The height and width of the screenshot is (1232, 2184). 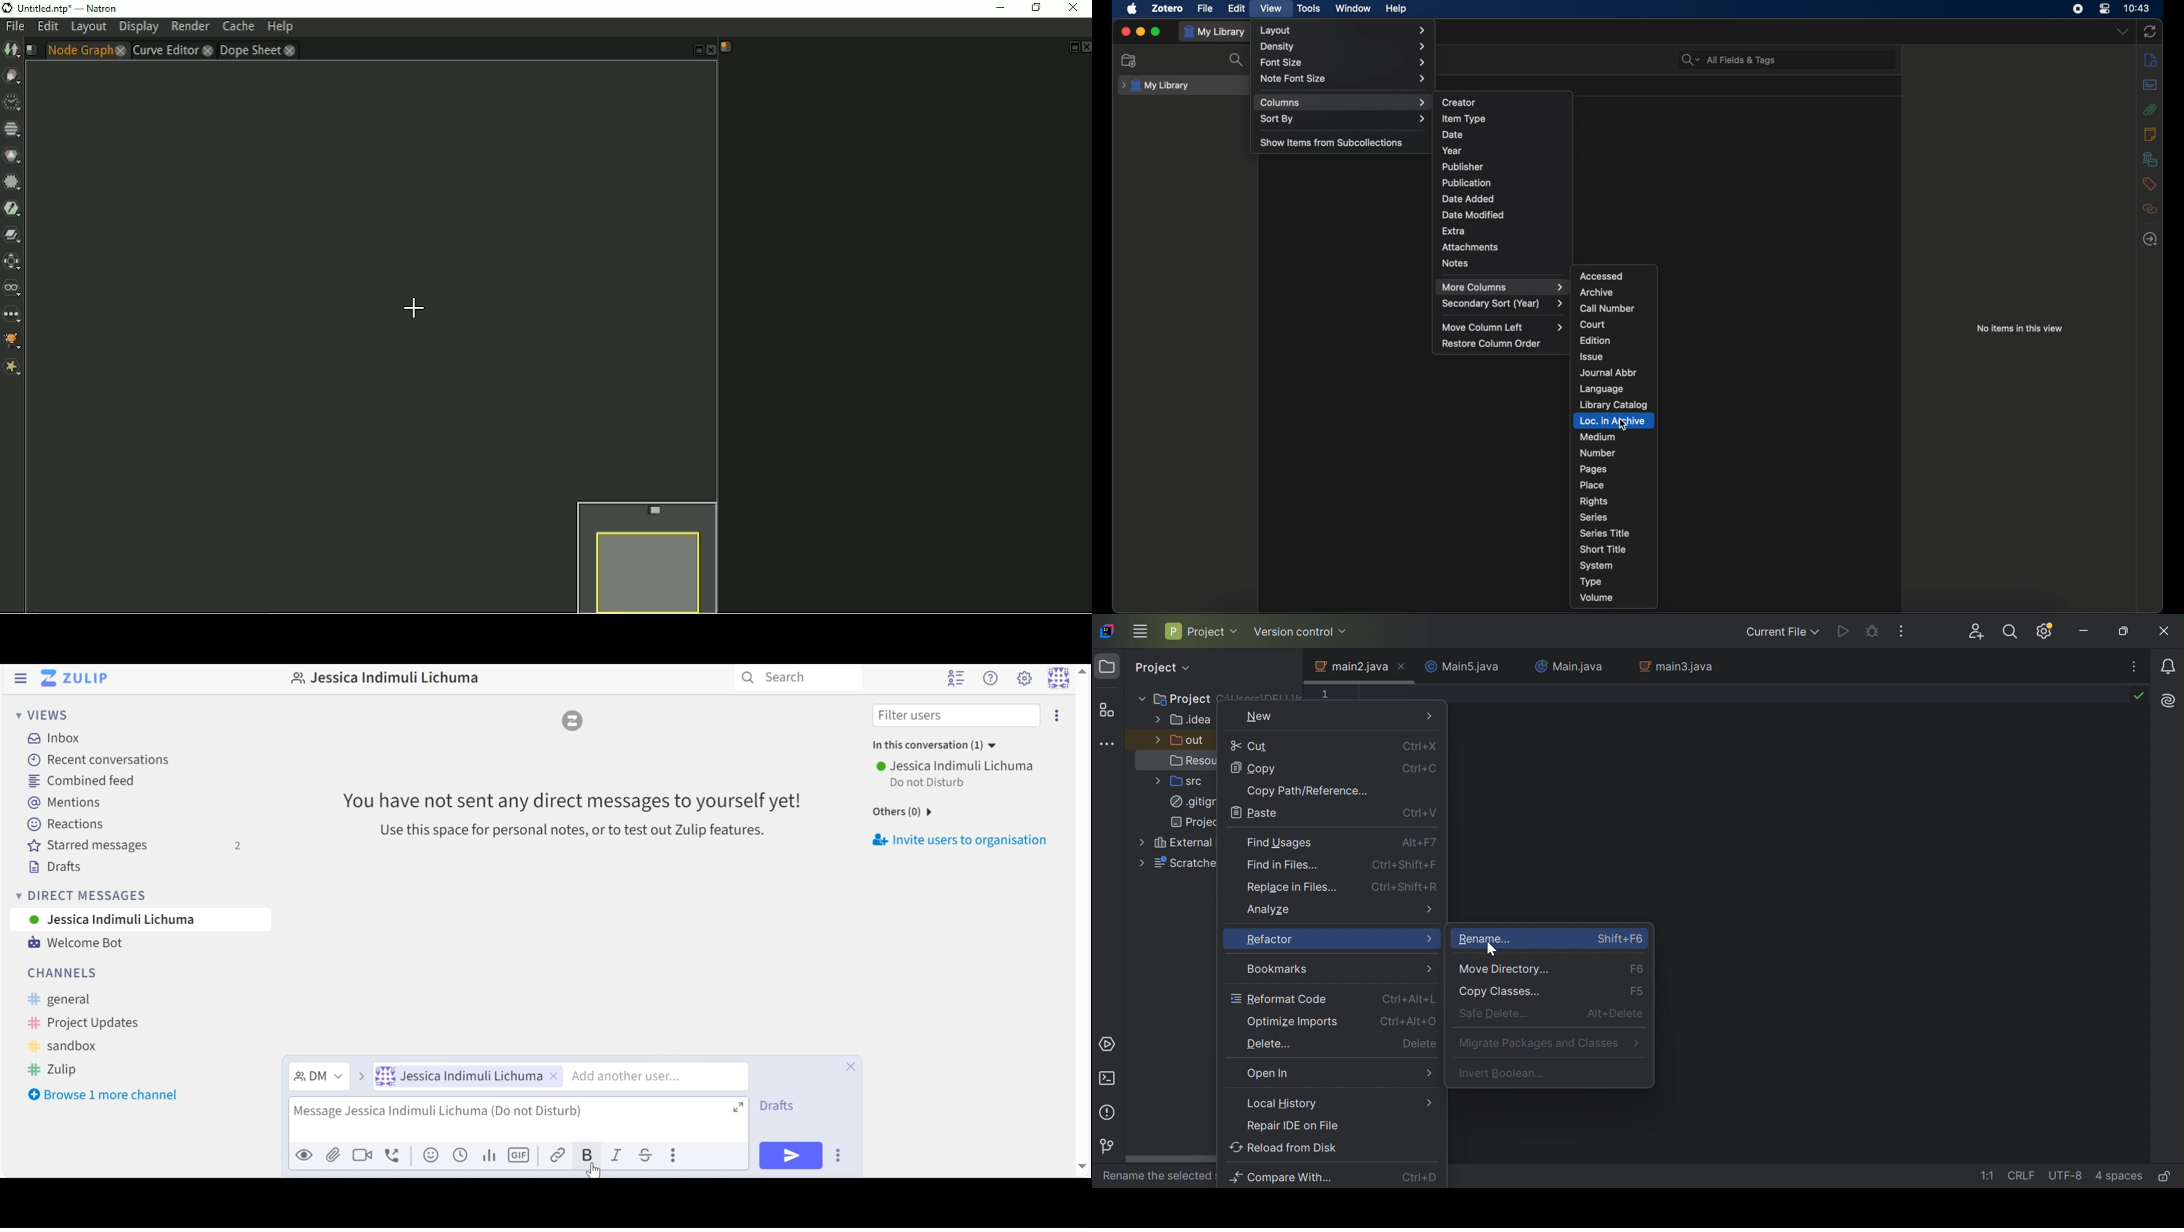 What do you see at coordinates (1593, 324) in the screenshot?
I see `court` at bounding box center [1593, 324].